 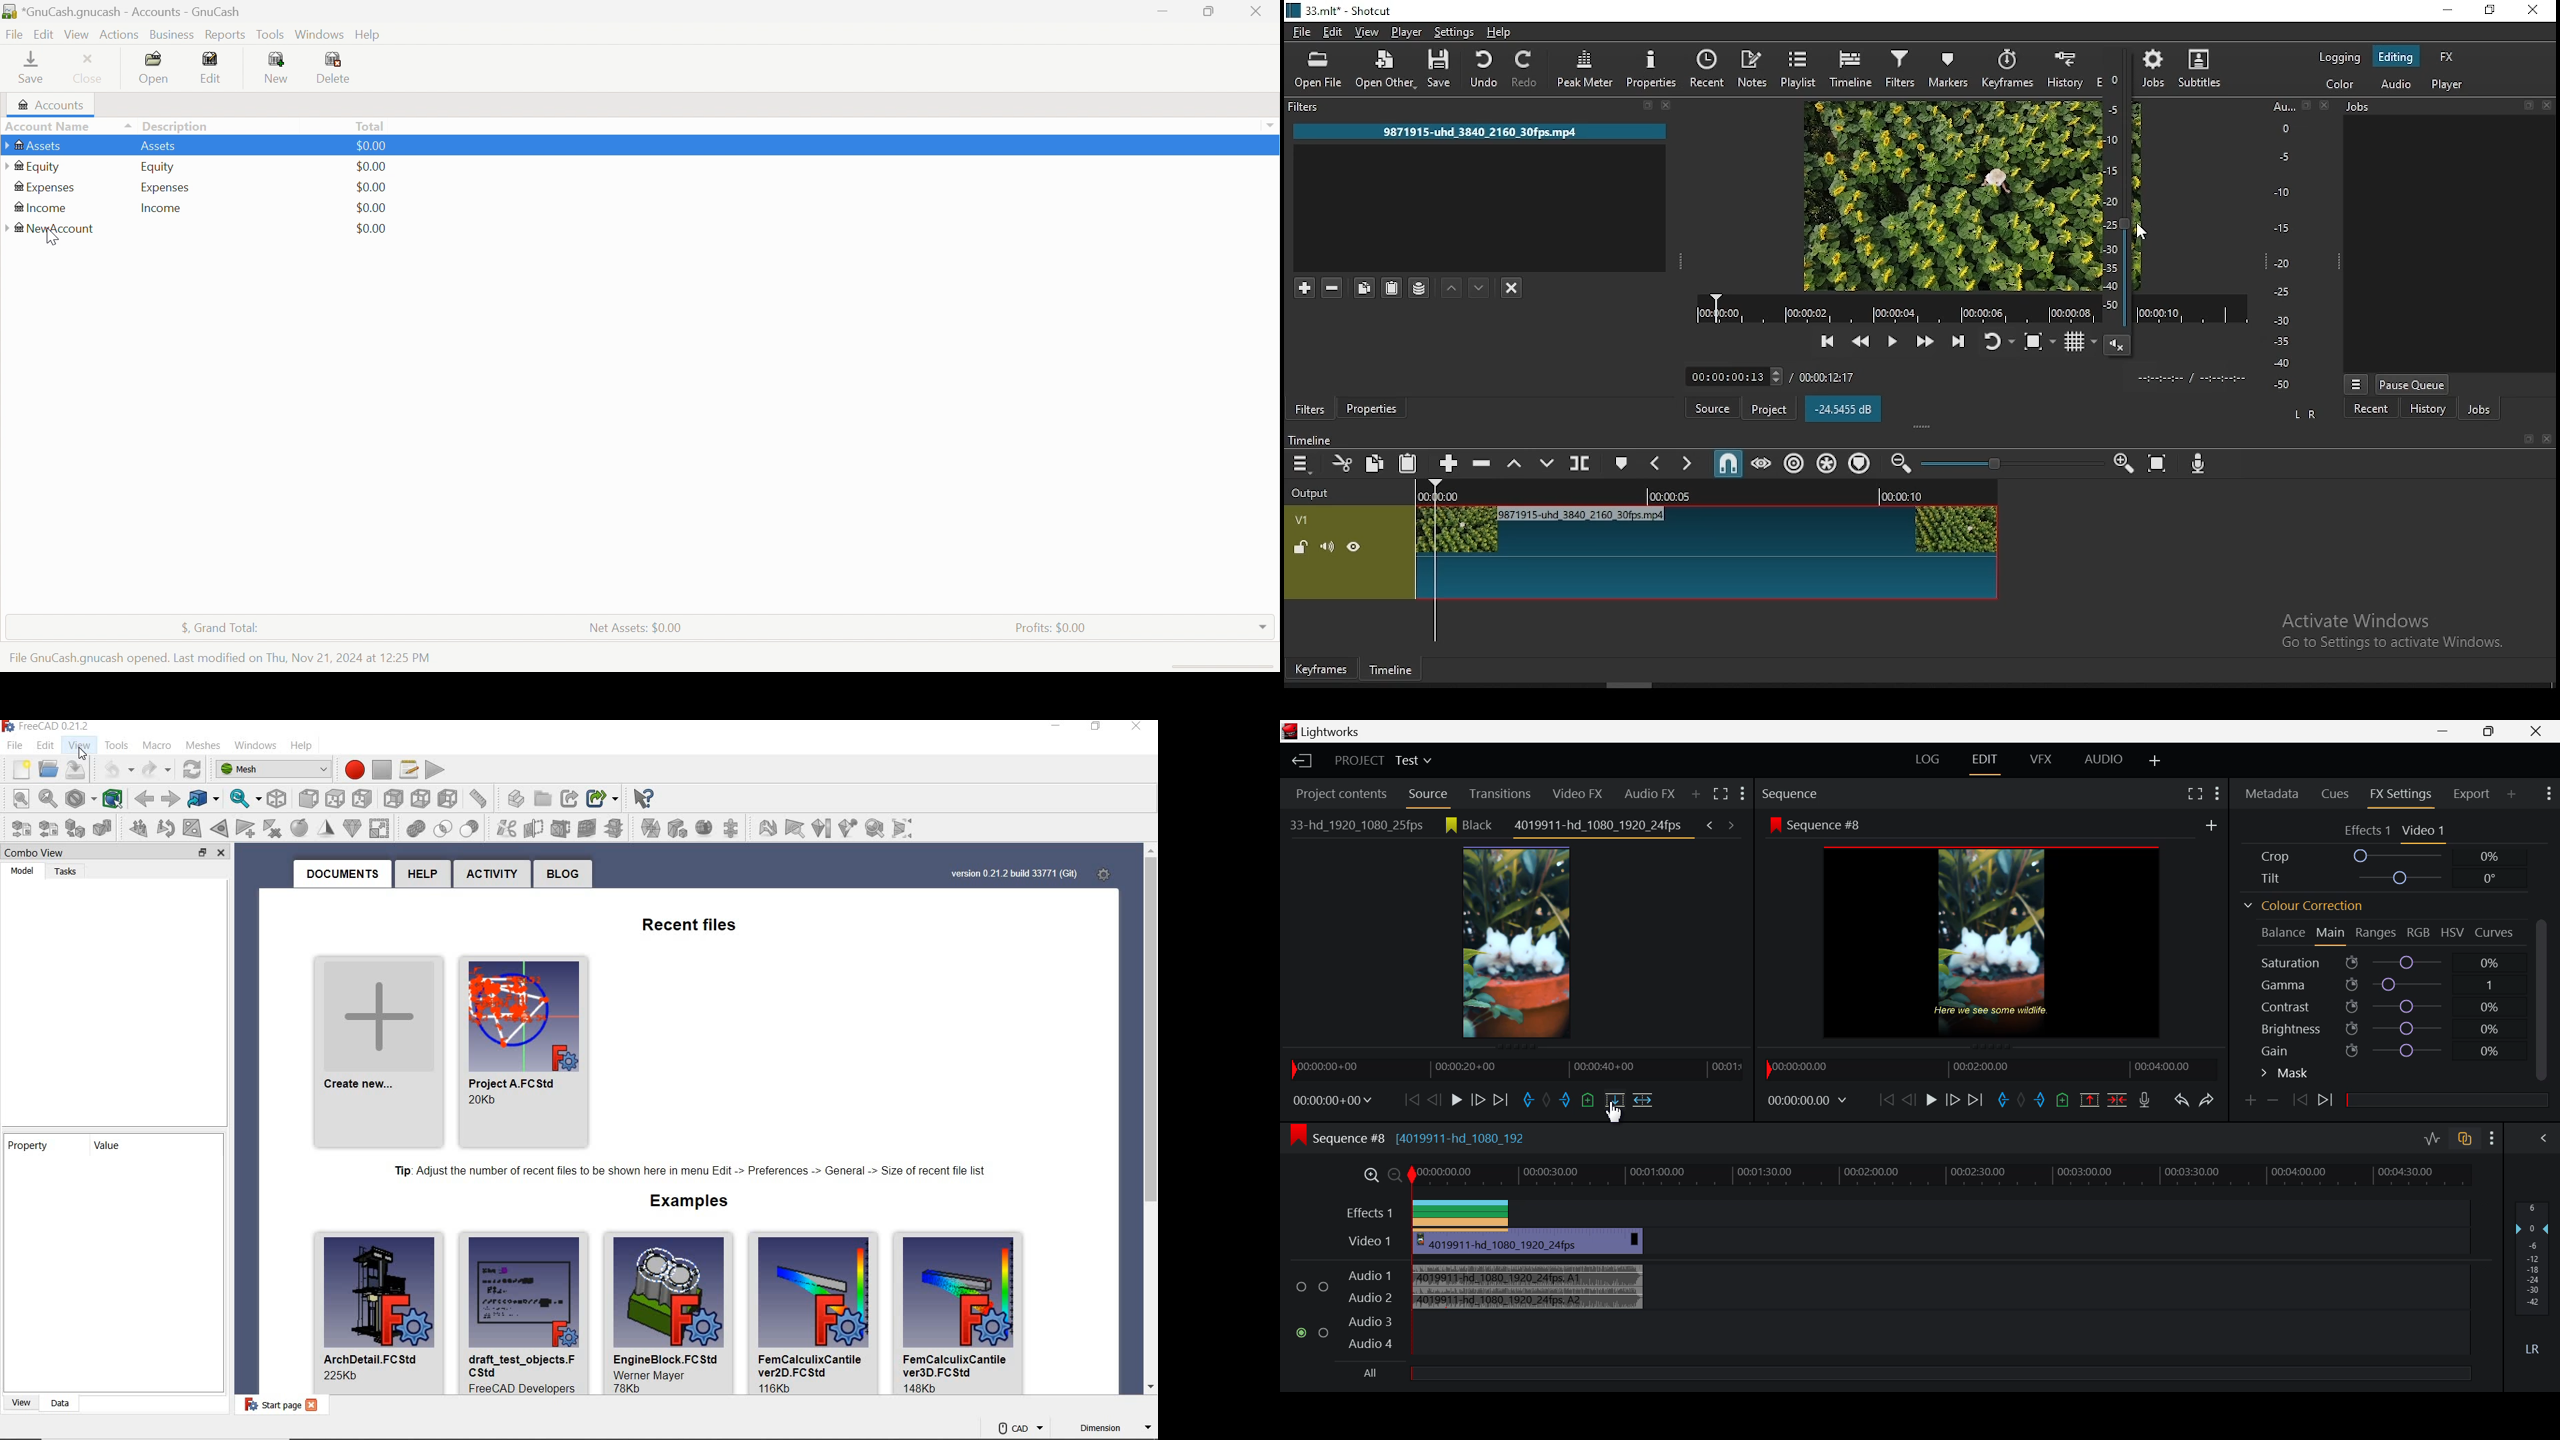 What do you see at coordinates (165, 188) in the screenshot?
I see `Expenses` at bounding box center [165, 188].